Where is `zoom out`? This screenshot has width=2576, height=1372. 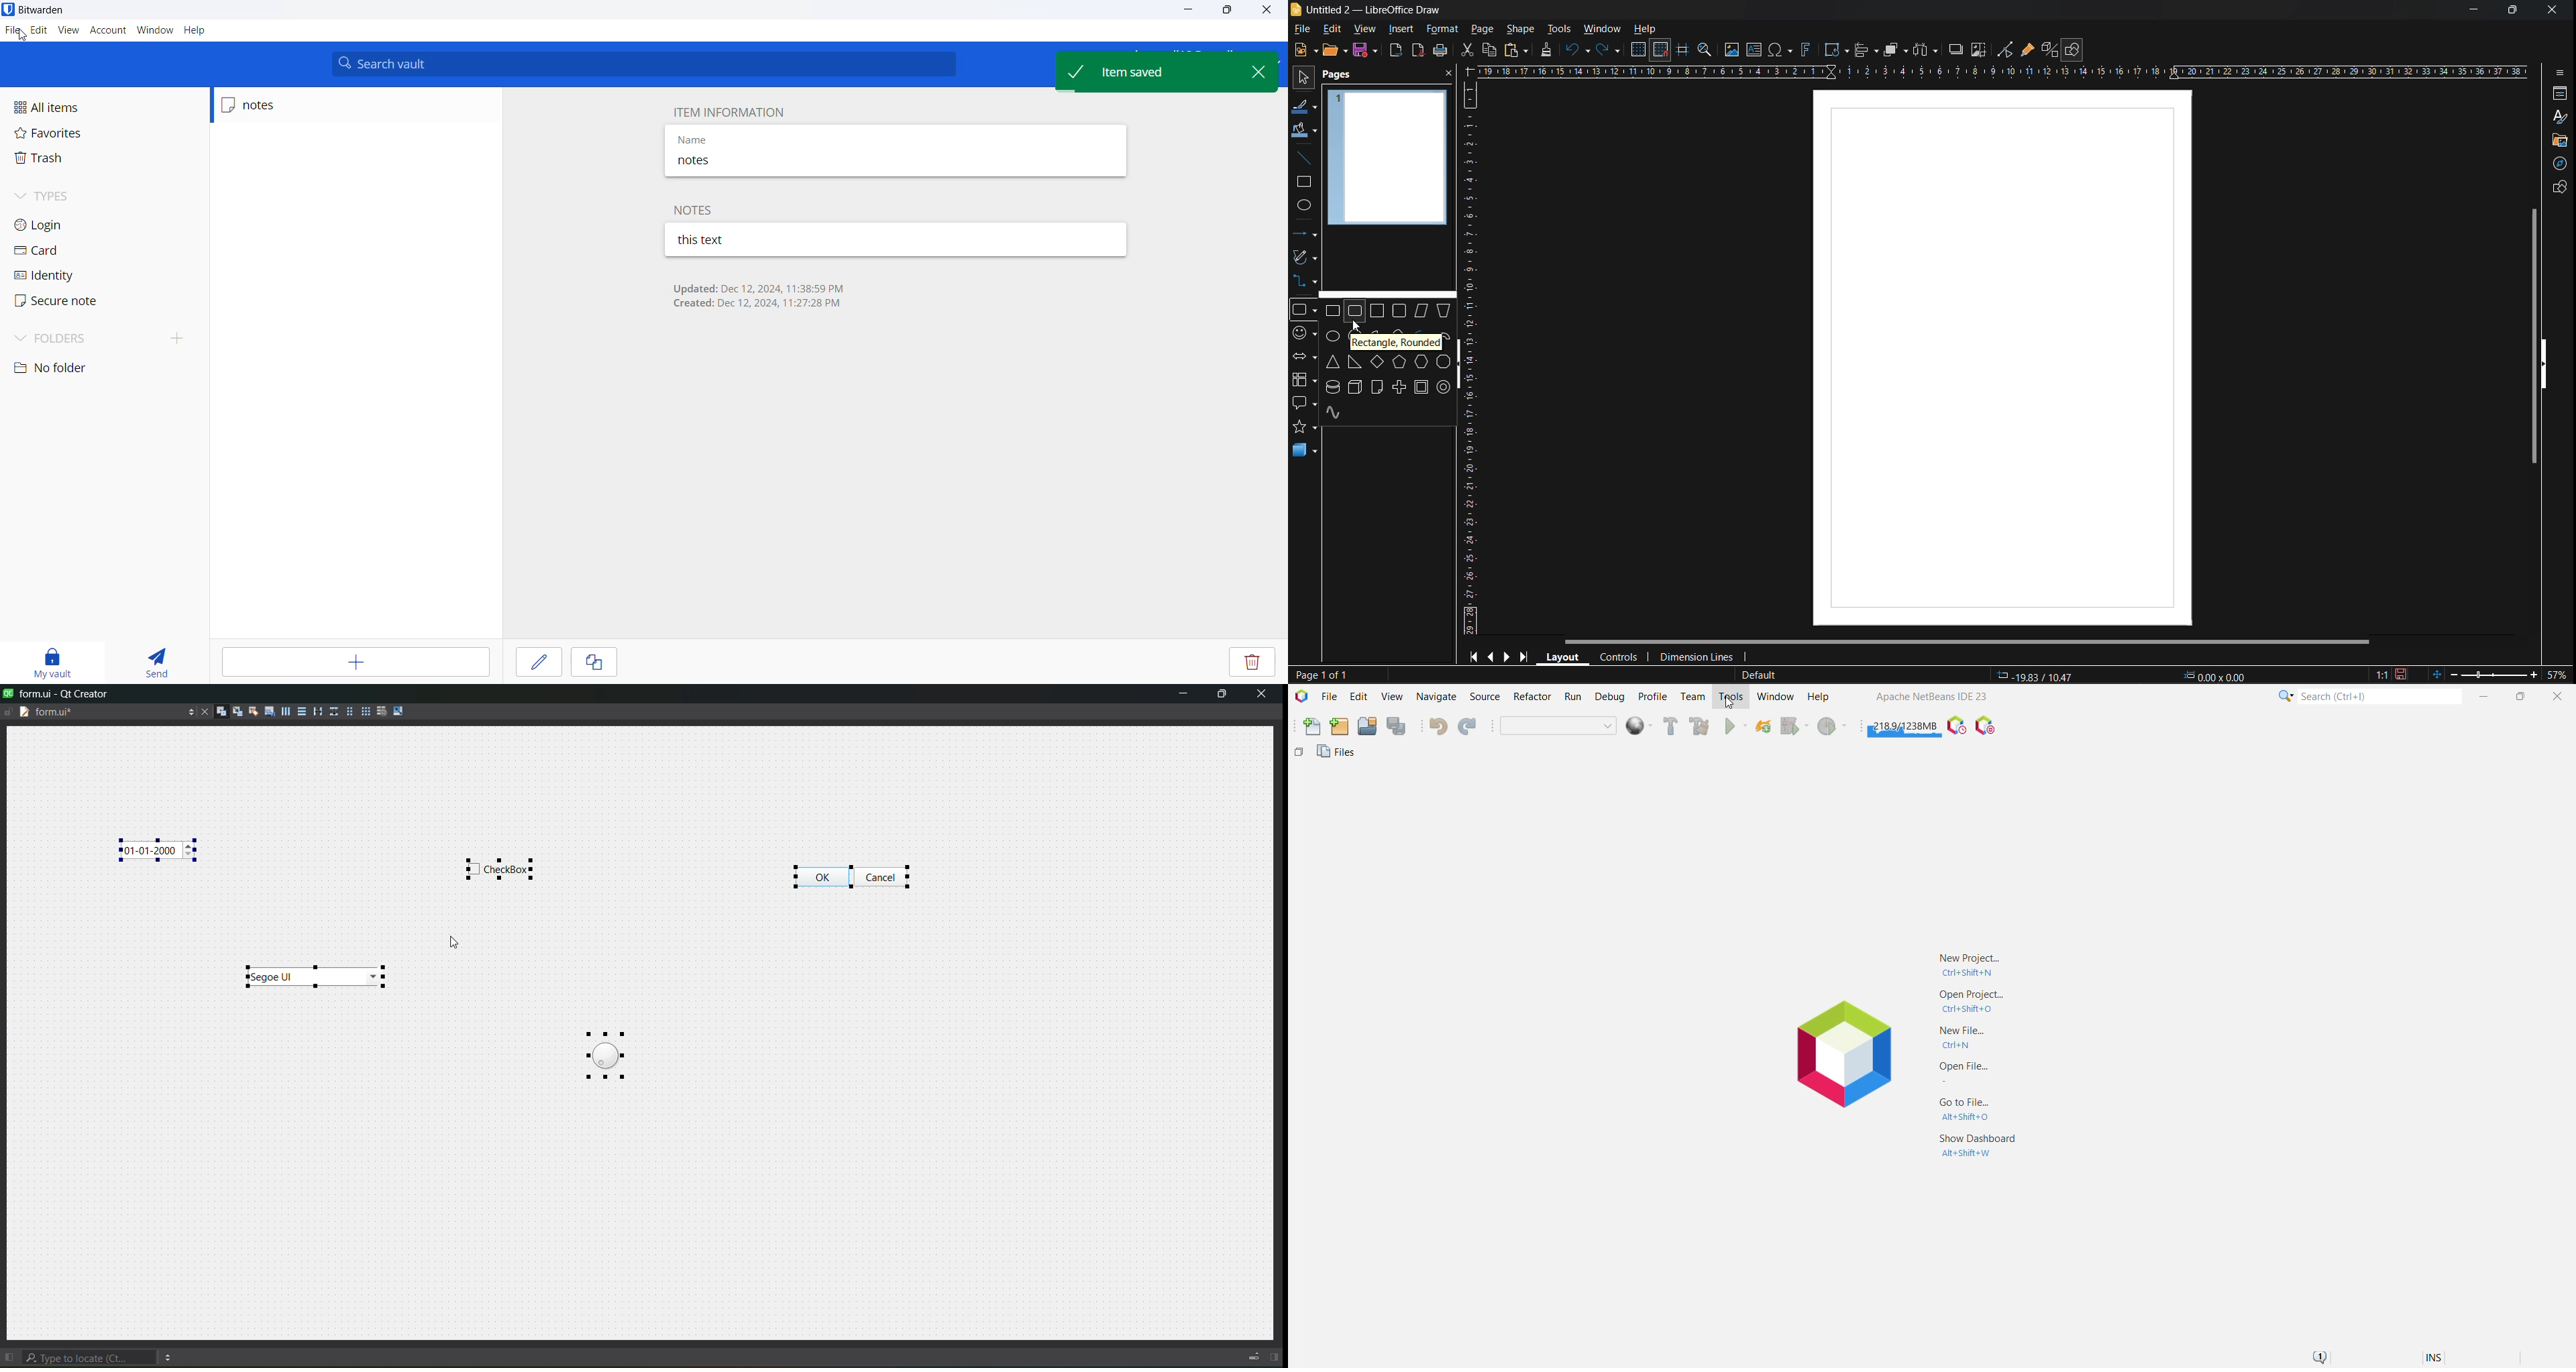
zoom out is located at coordinates (2452, 673).